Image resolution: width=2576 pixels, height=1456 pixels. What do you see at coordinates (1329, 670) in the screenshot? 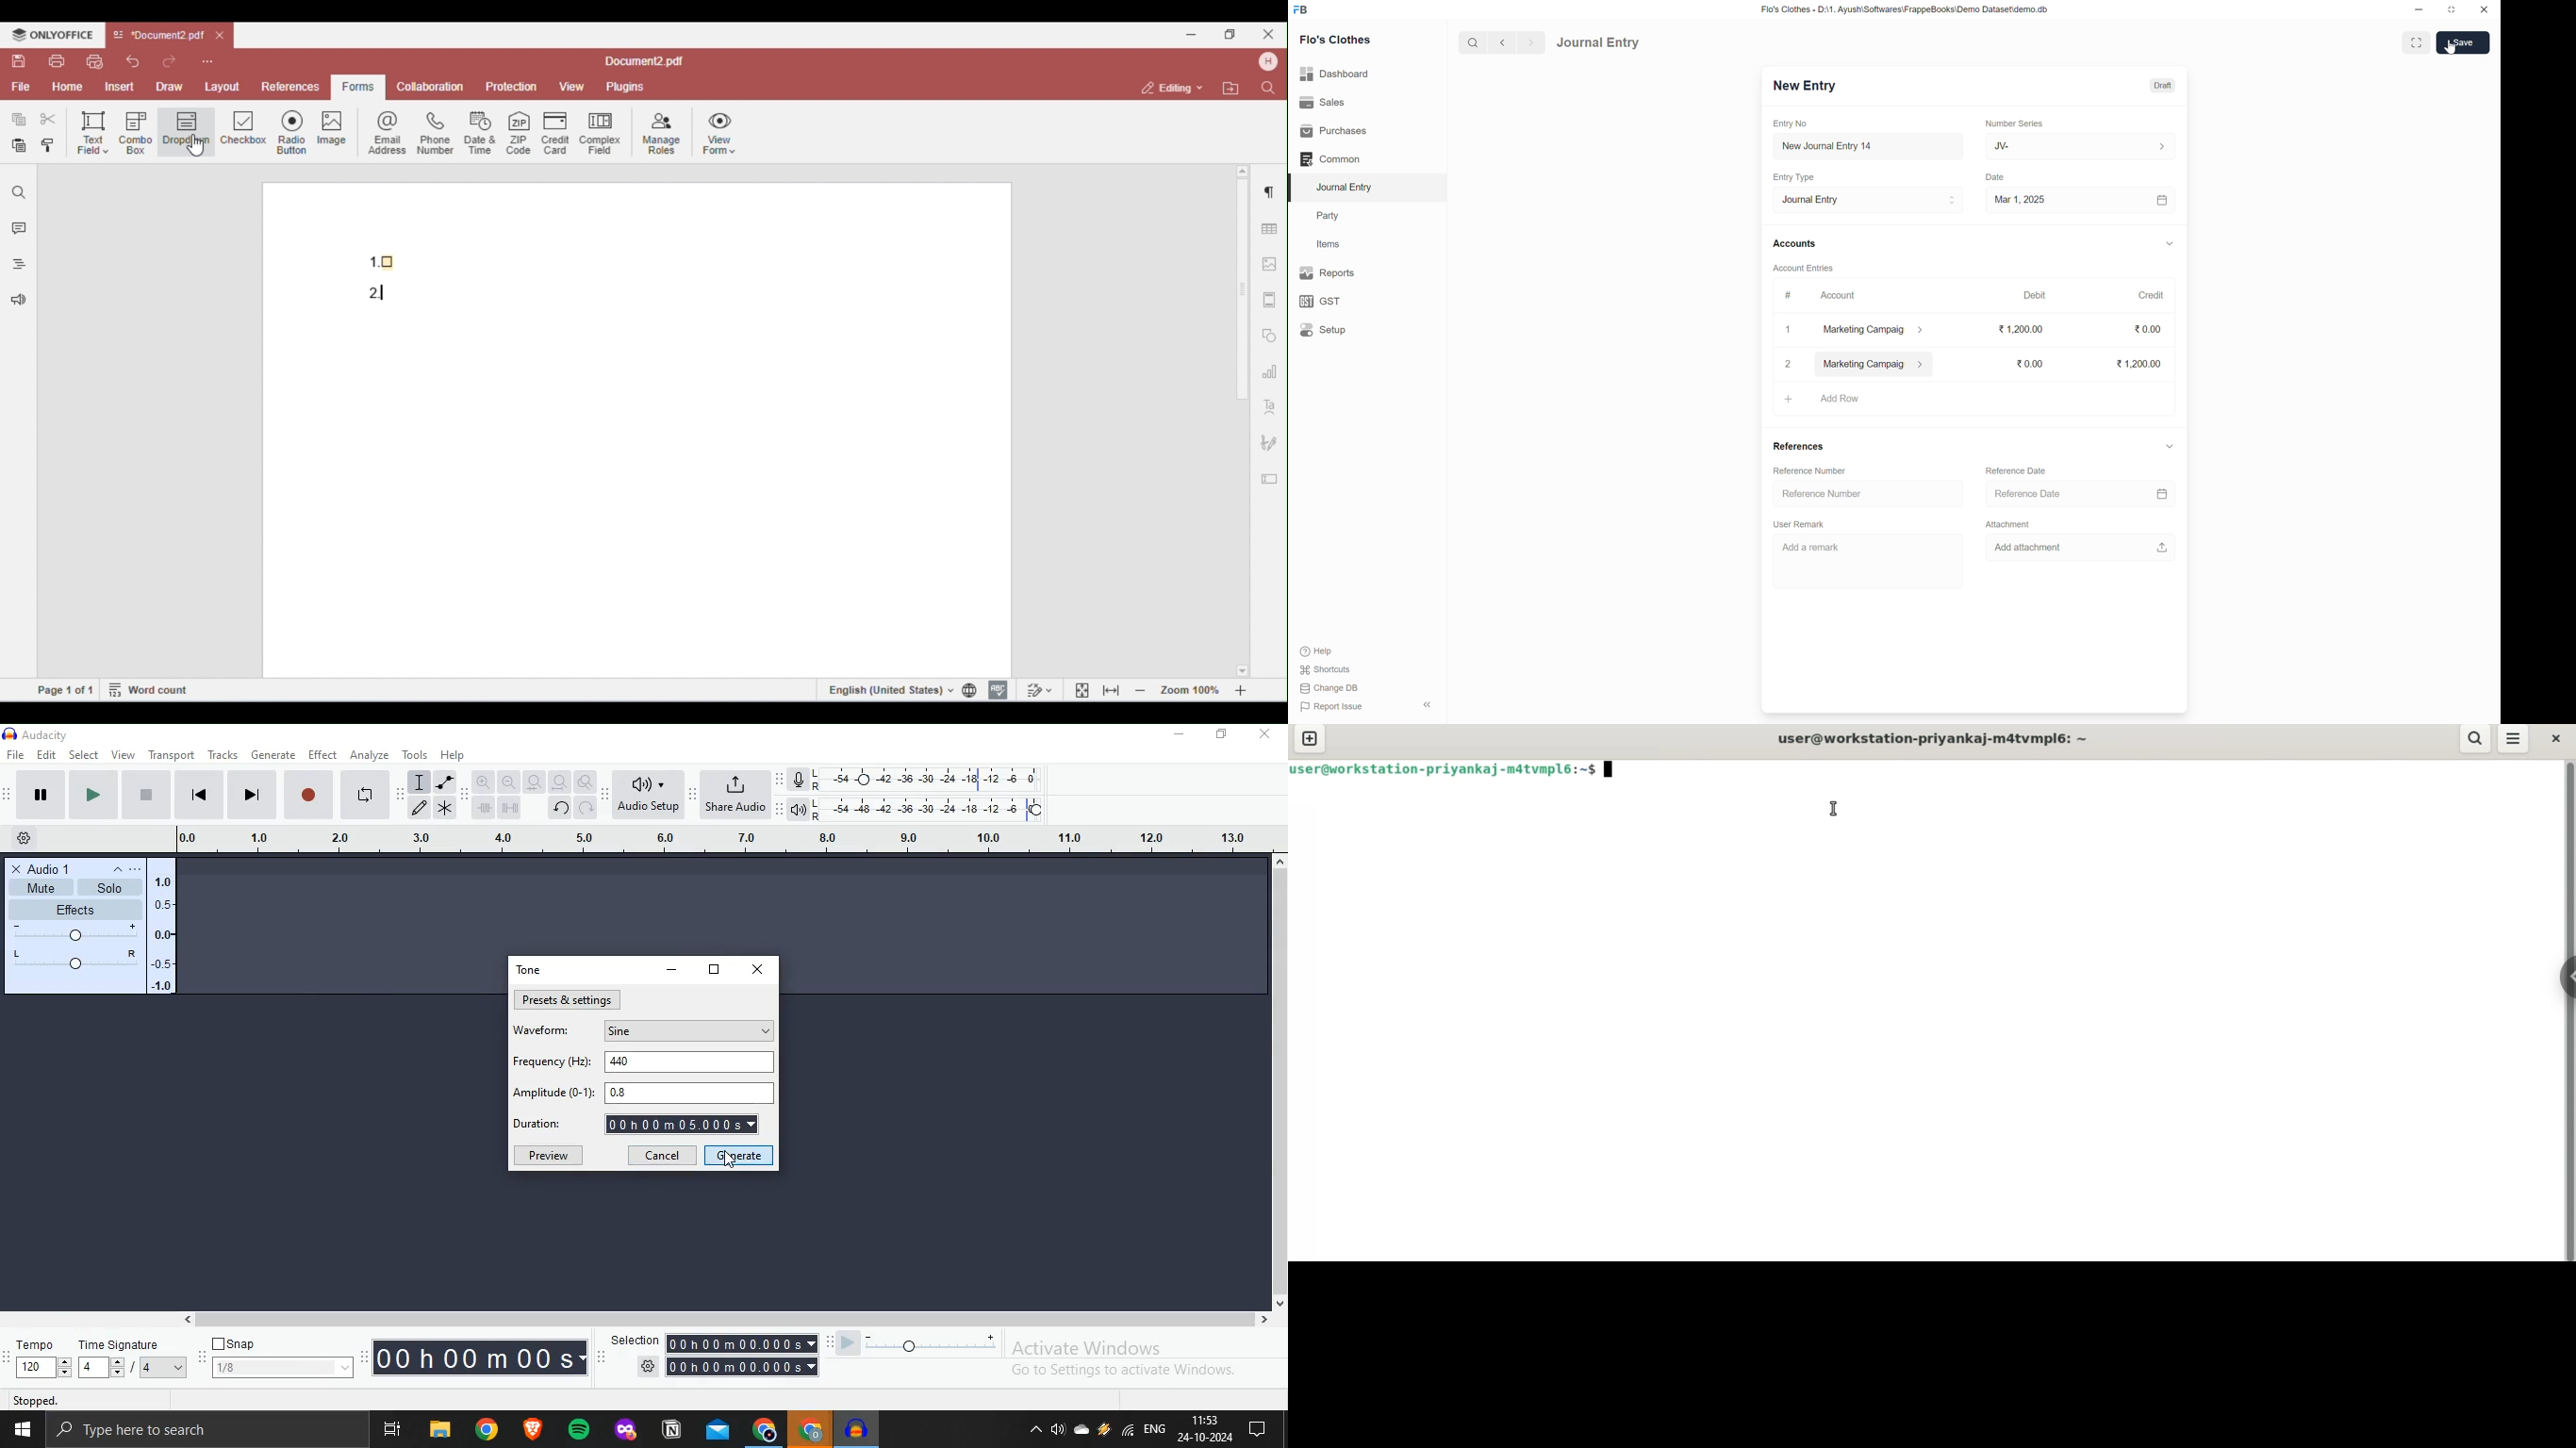
I see `Shortcuts` at bounding box center [1329, 670].